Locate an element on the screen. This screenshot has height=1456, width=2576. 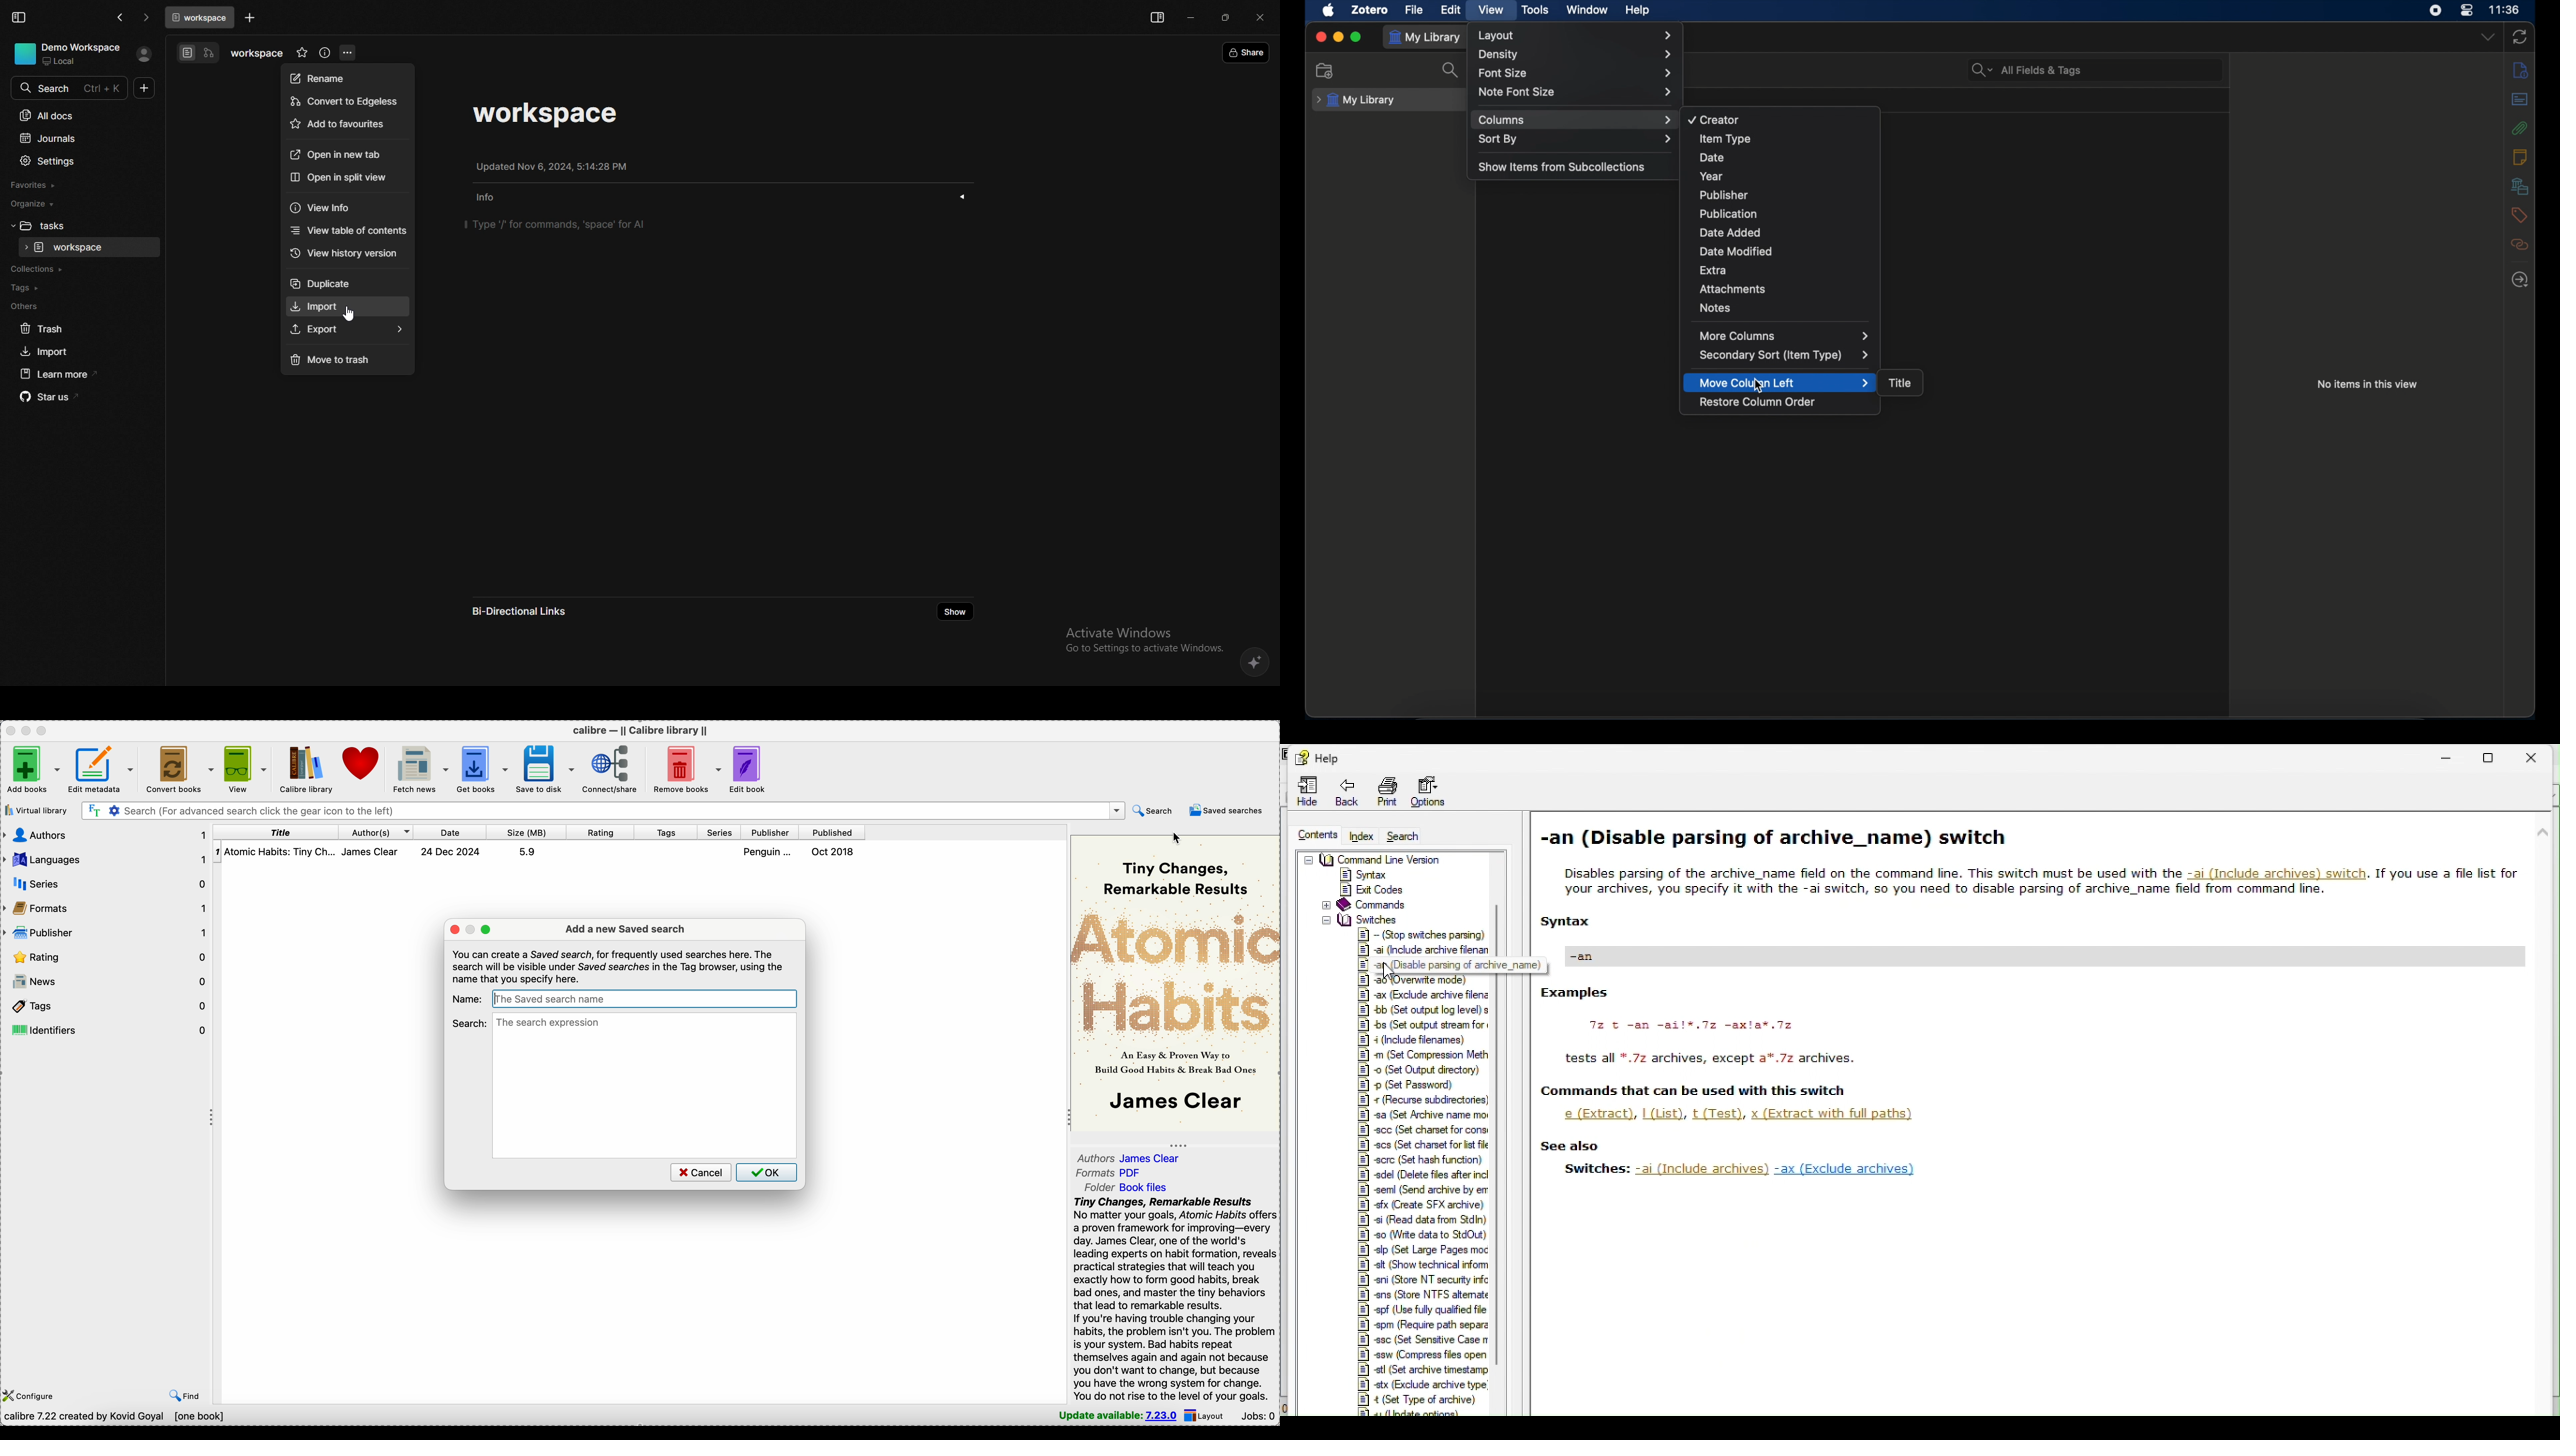
view info is located at coordinates (347, 207).